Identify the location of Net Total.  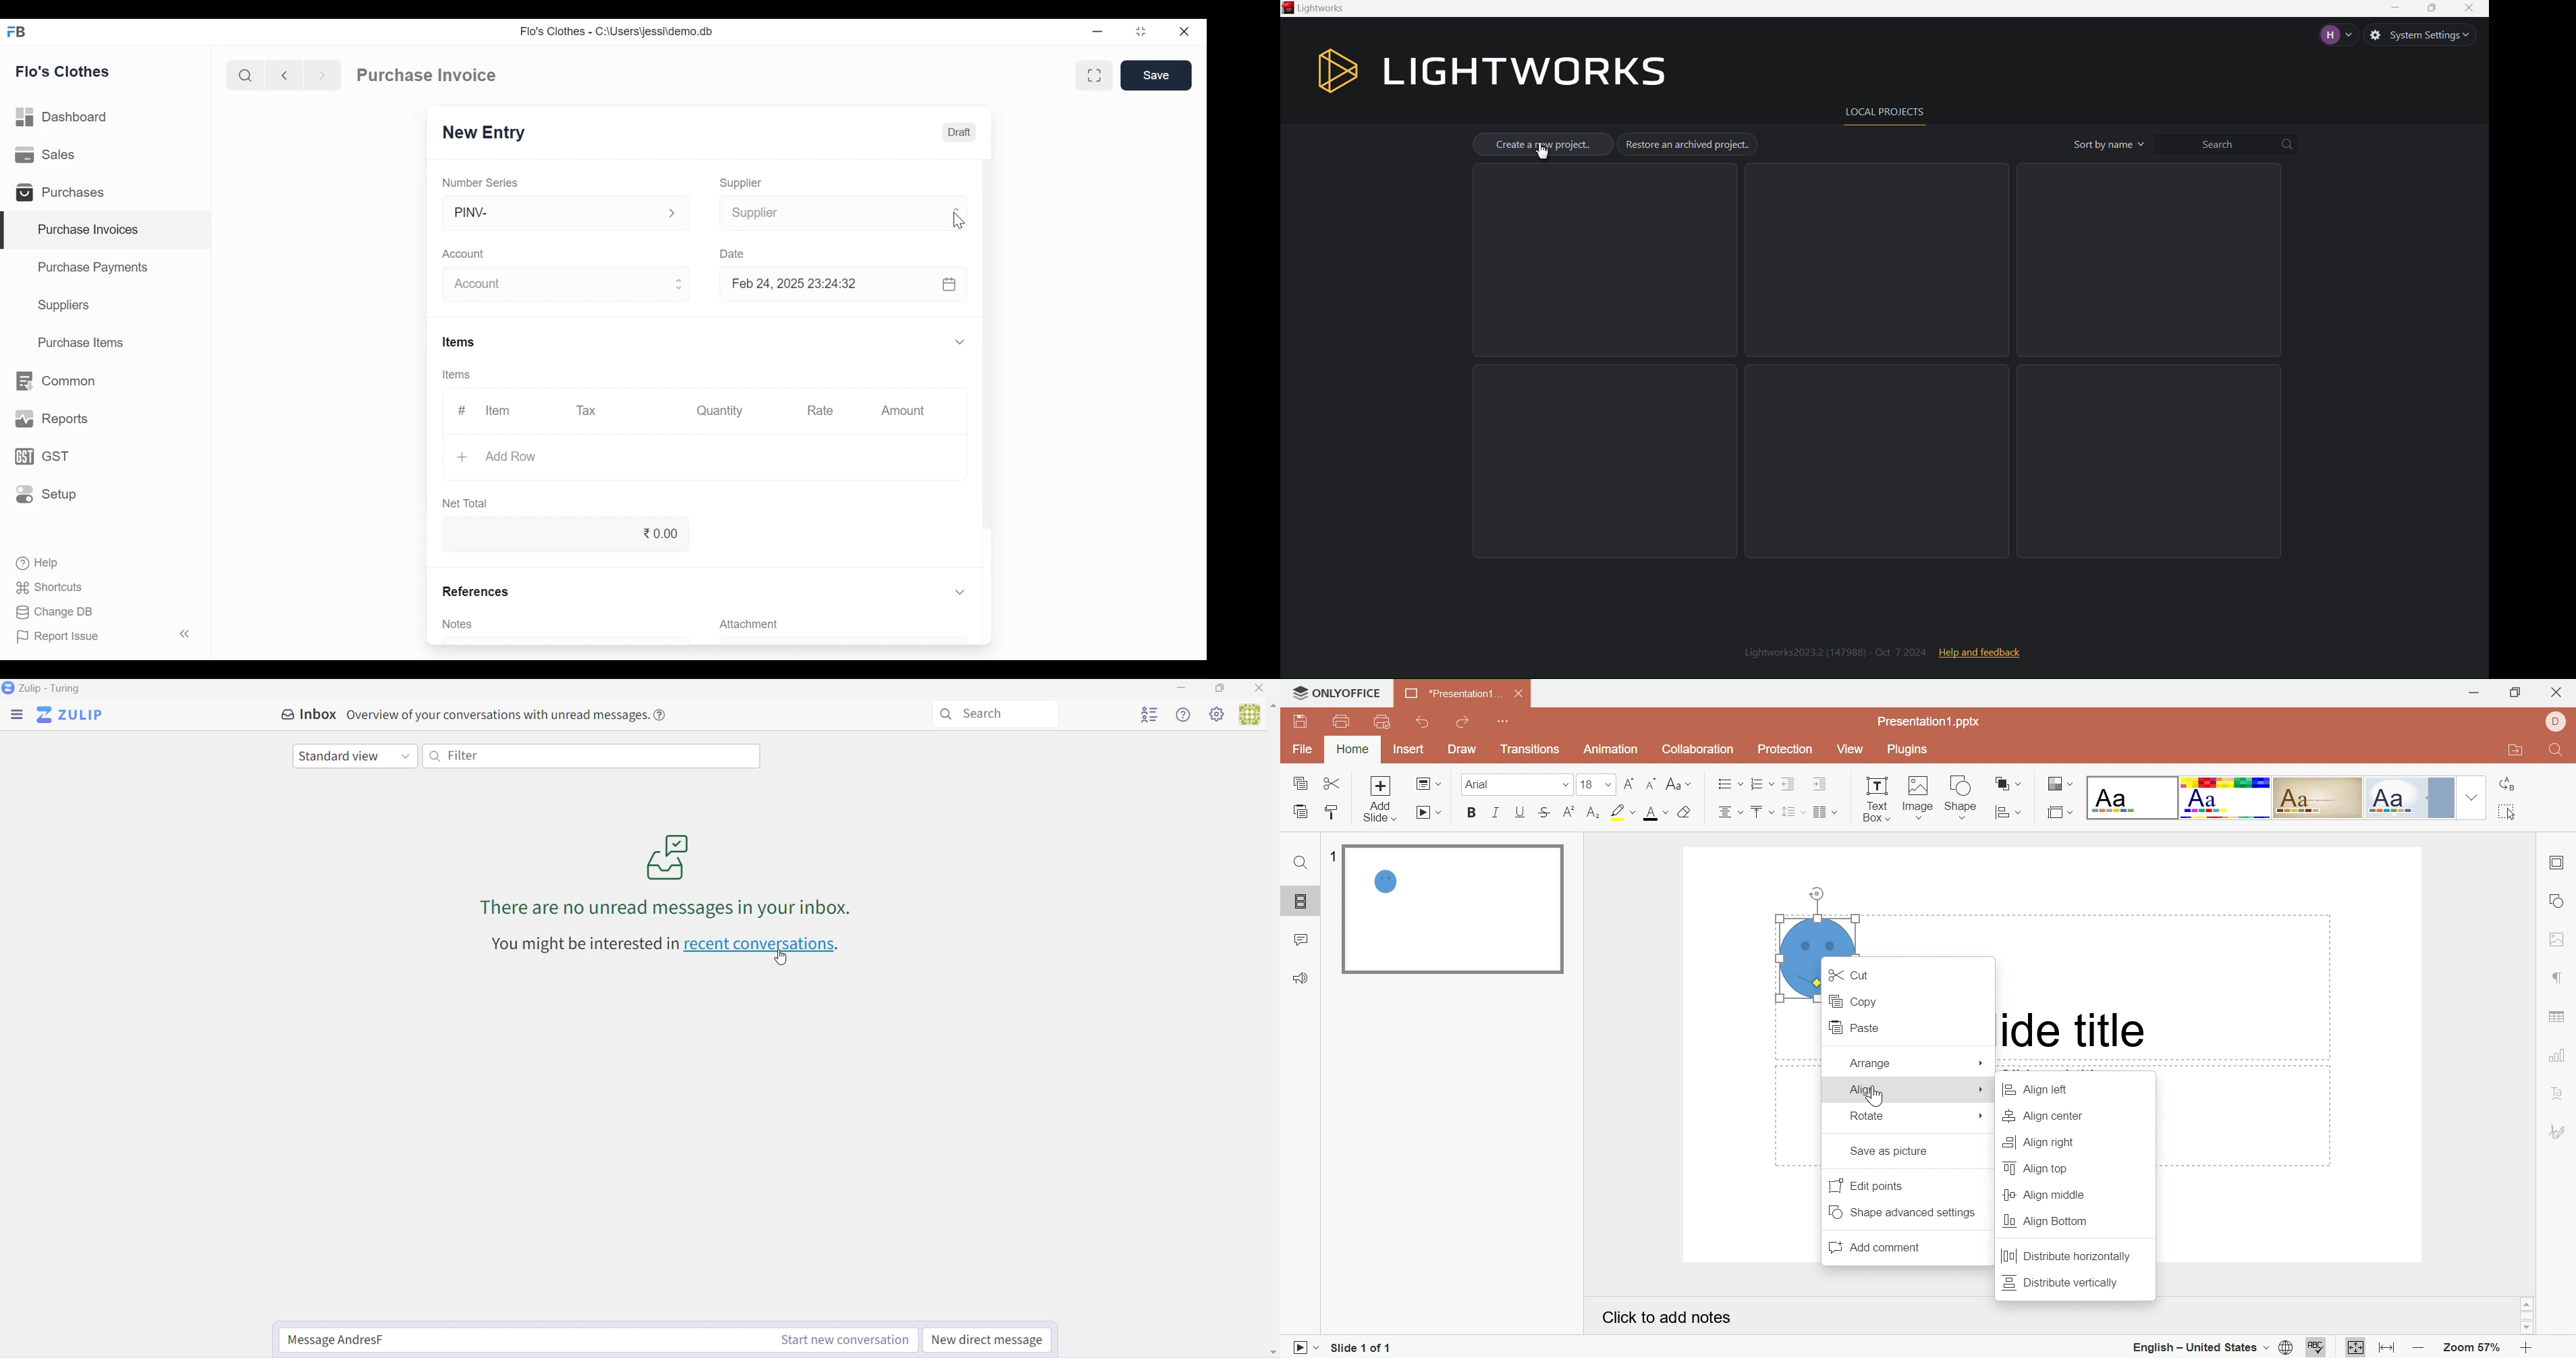
(468, 503).